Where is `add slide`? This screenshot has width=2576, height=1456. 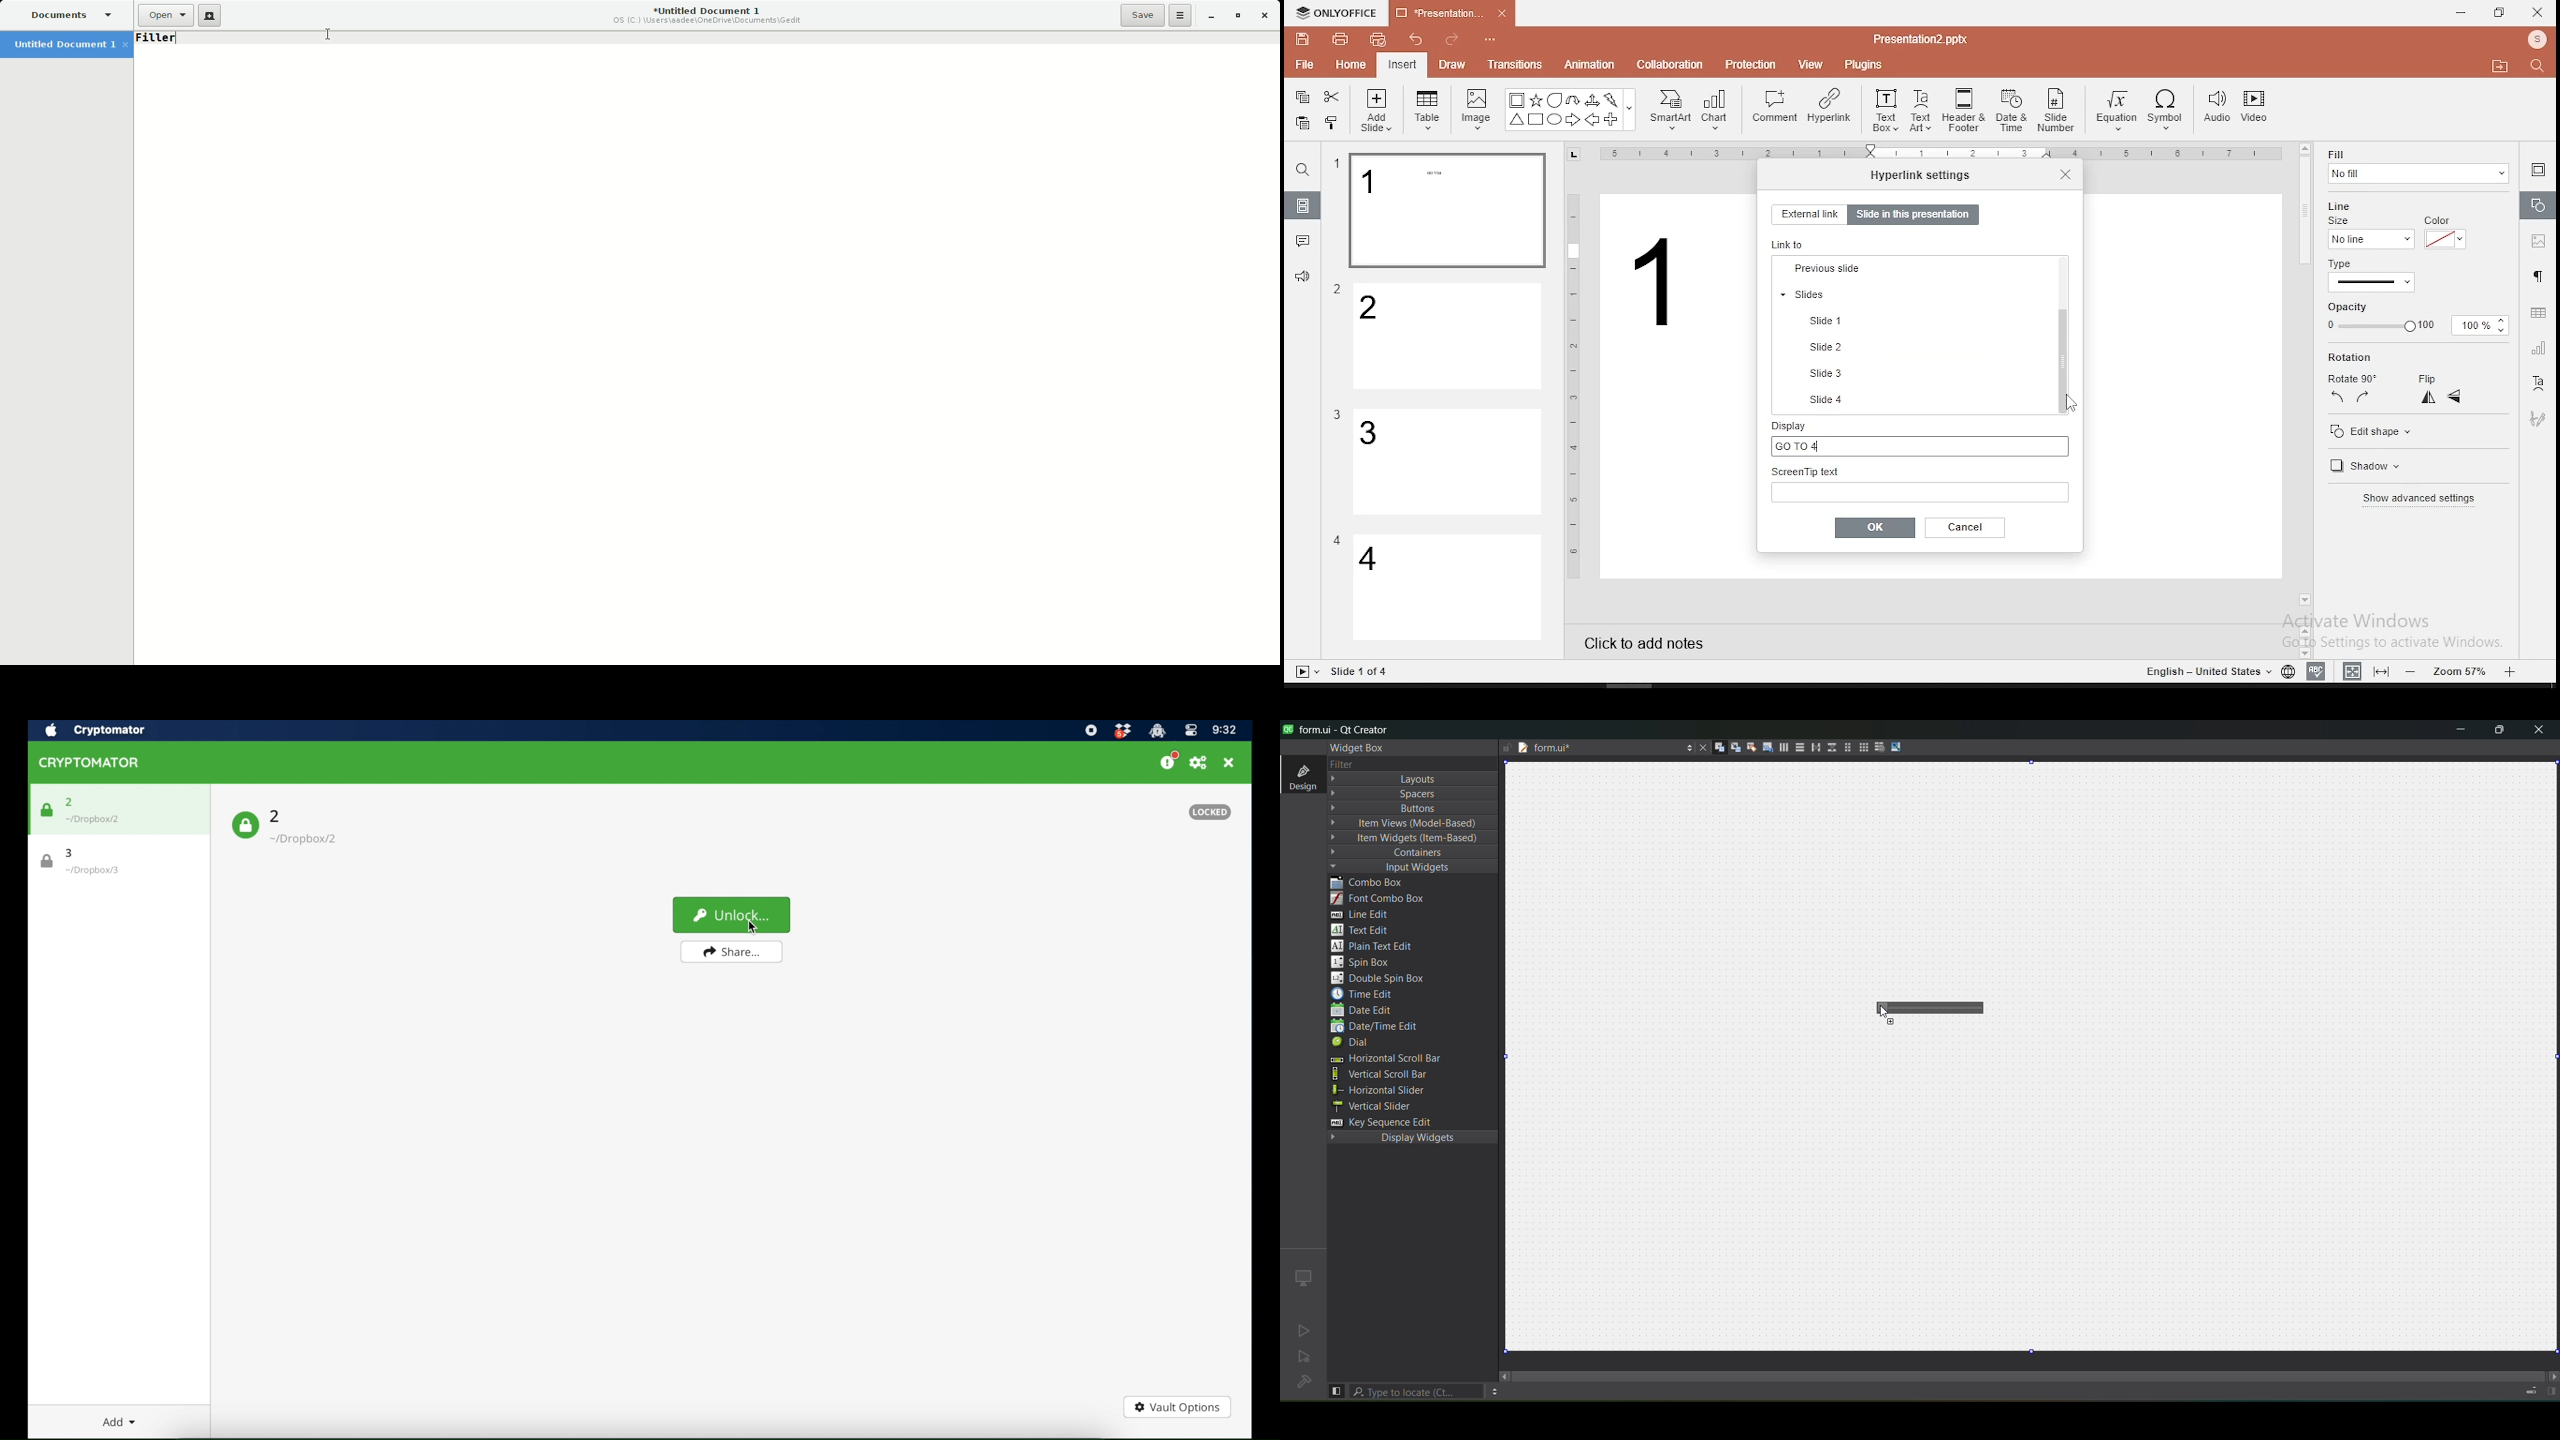
add slide is located at coordinates (1376, 110).